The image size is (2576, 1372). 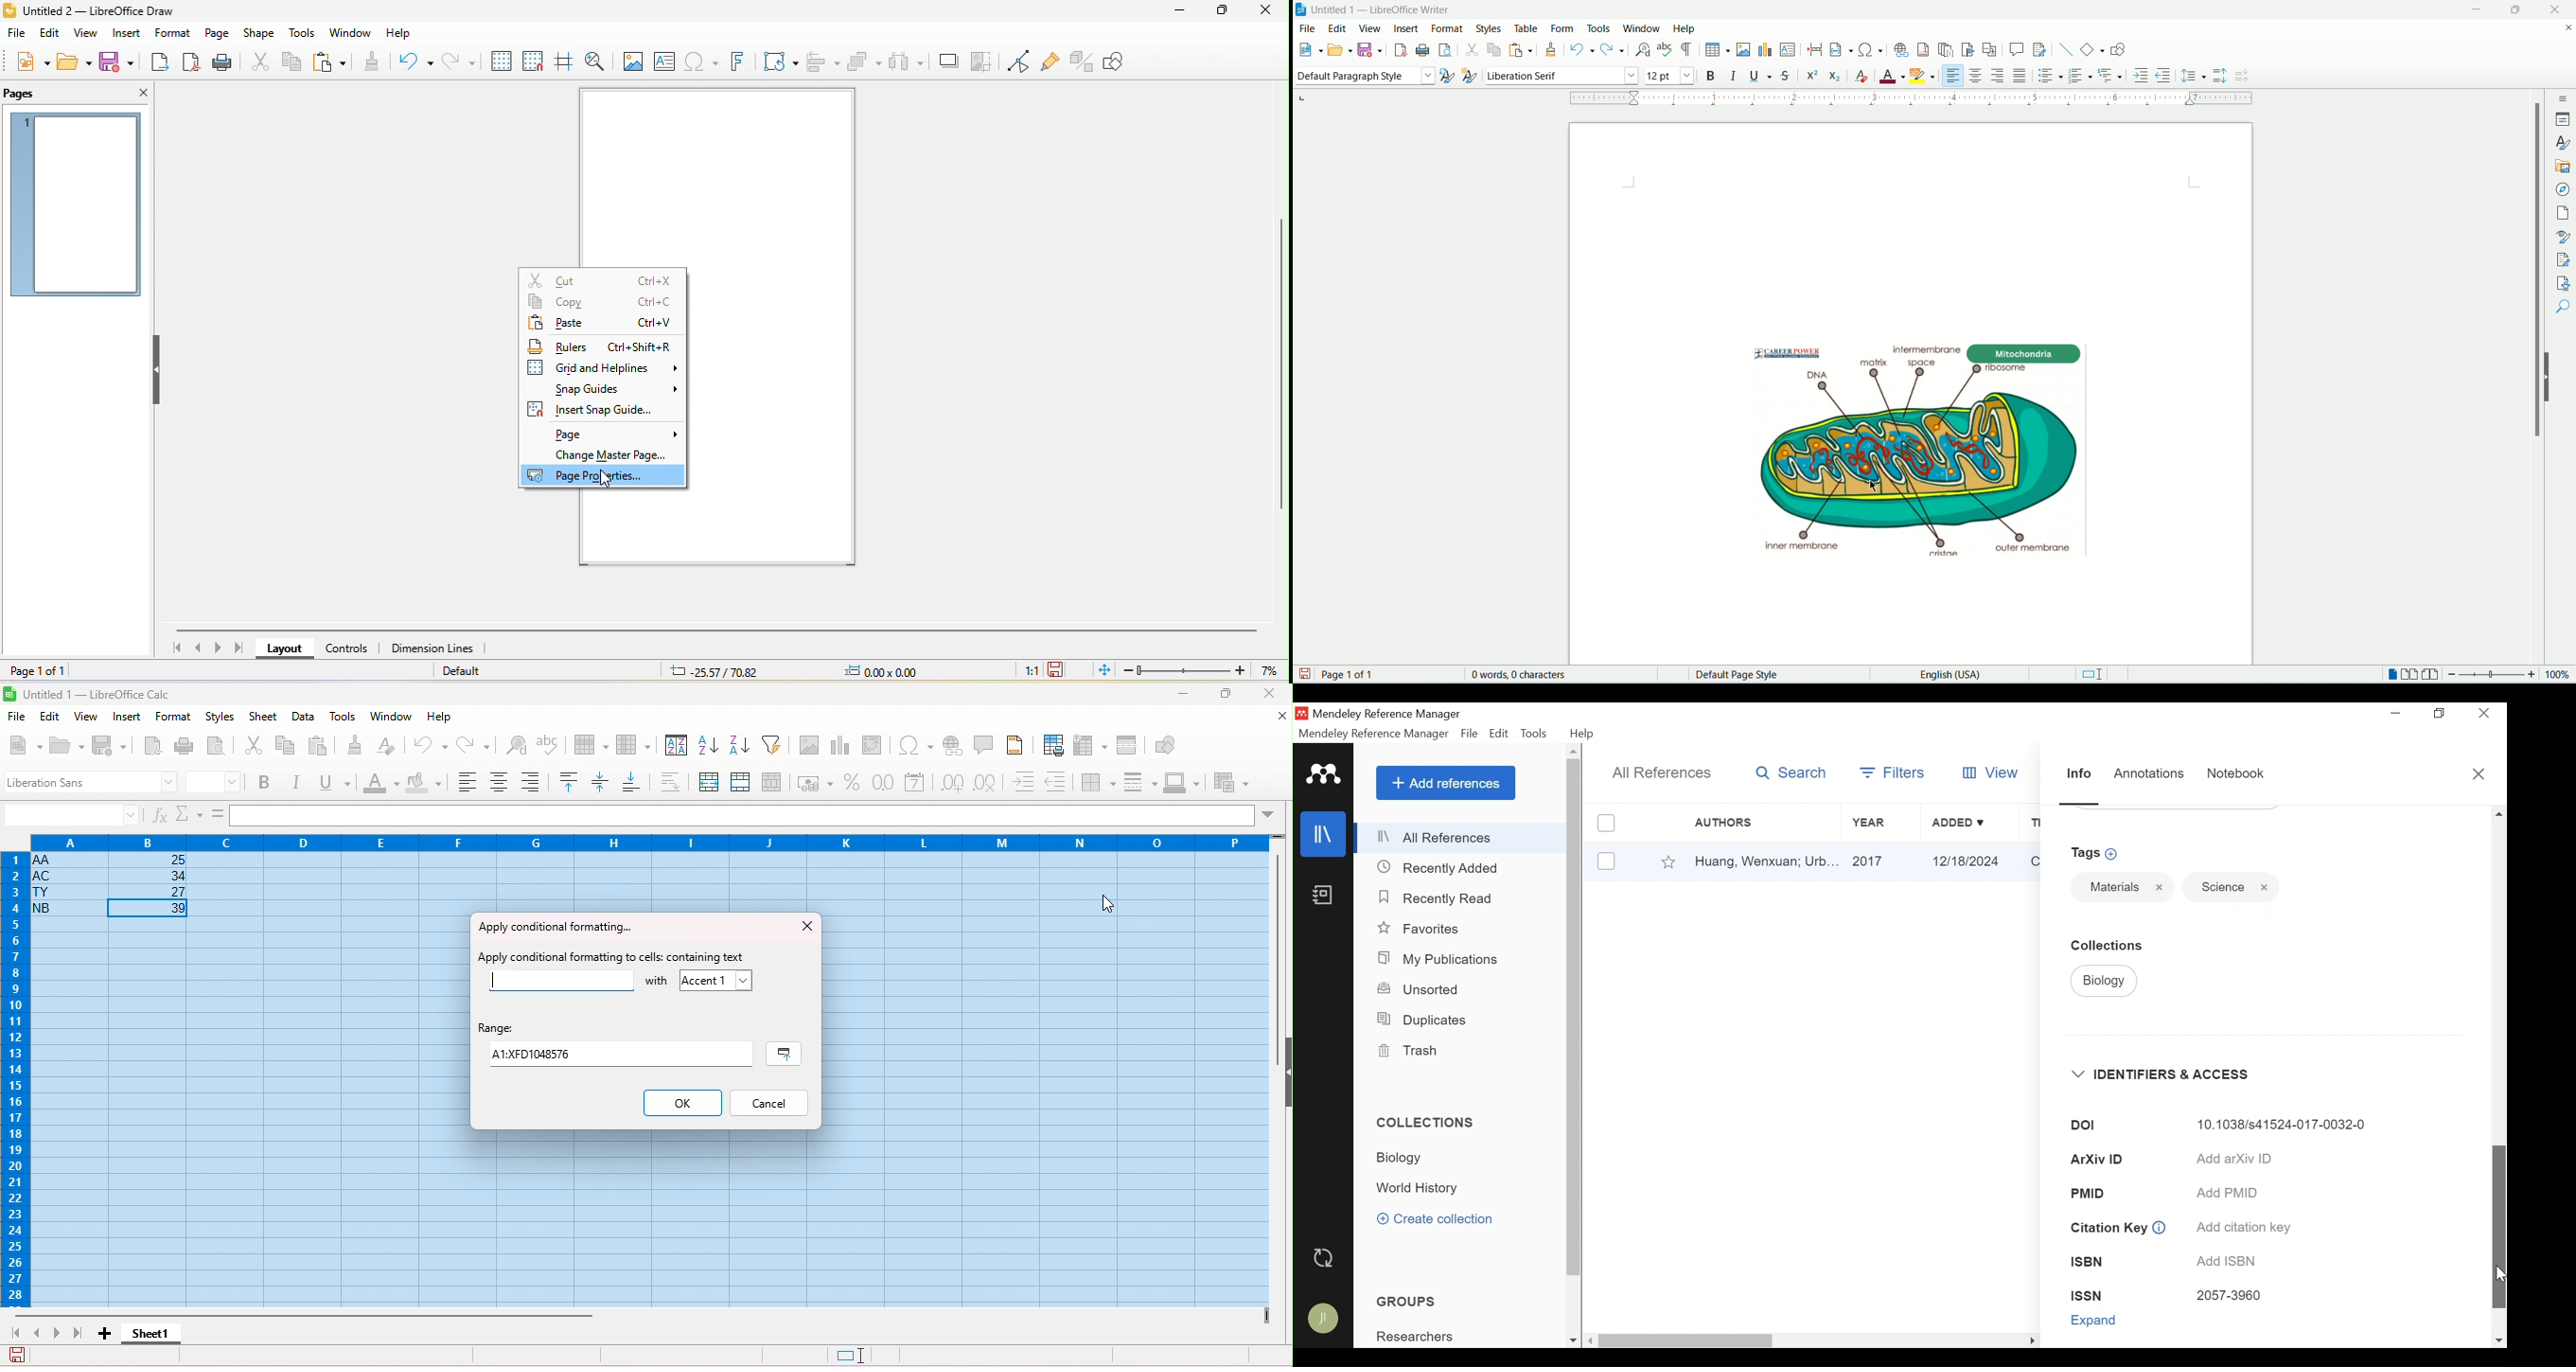 I want to click on Mendeley Reference Manager, so click(x=1391, y=715).